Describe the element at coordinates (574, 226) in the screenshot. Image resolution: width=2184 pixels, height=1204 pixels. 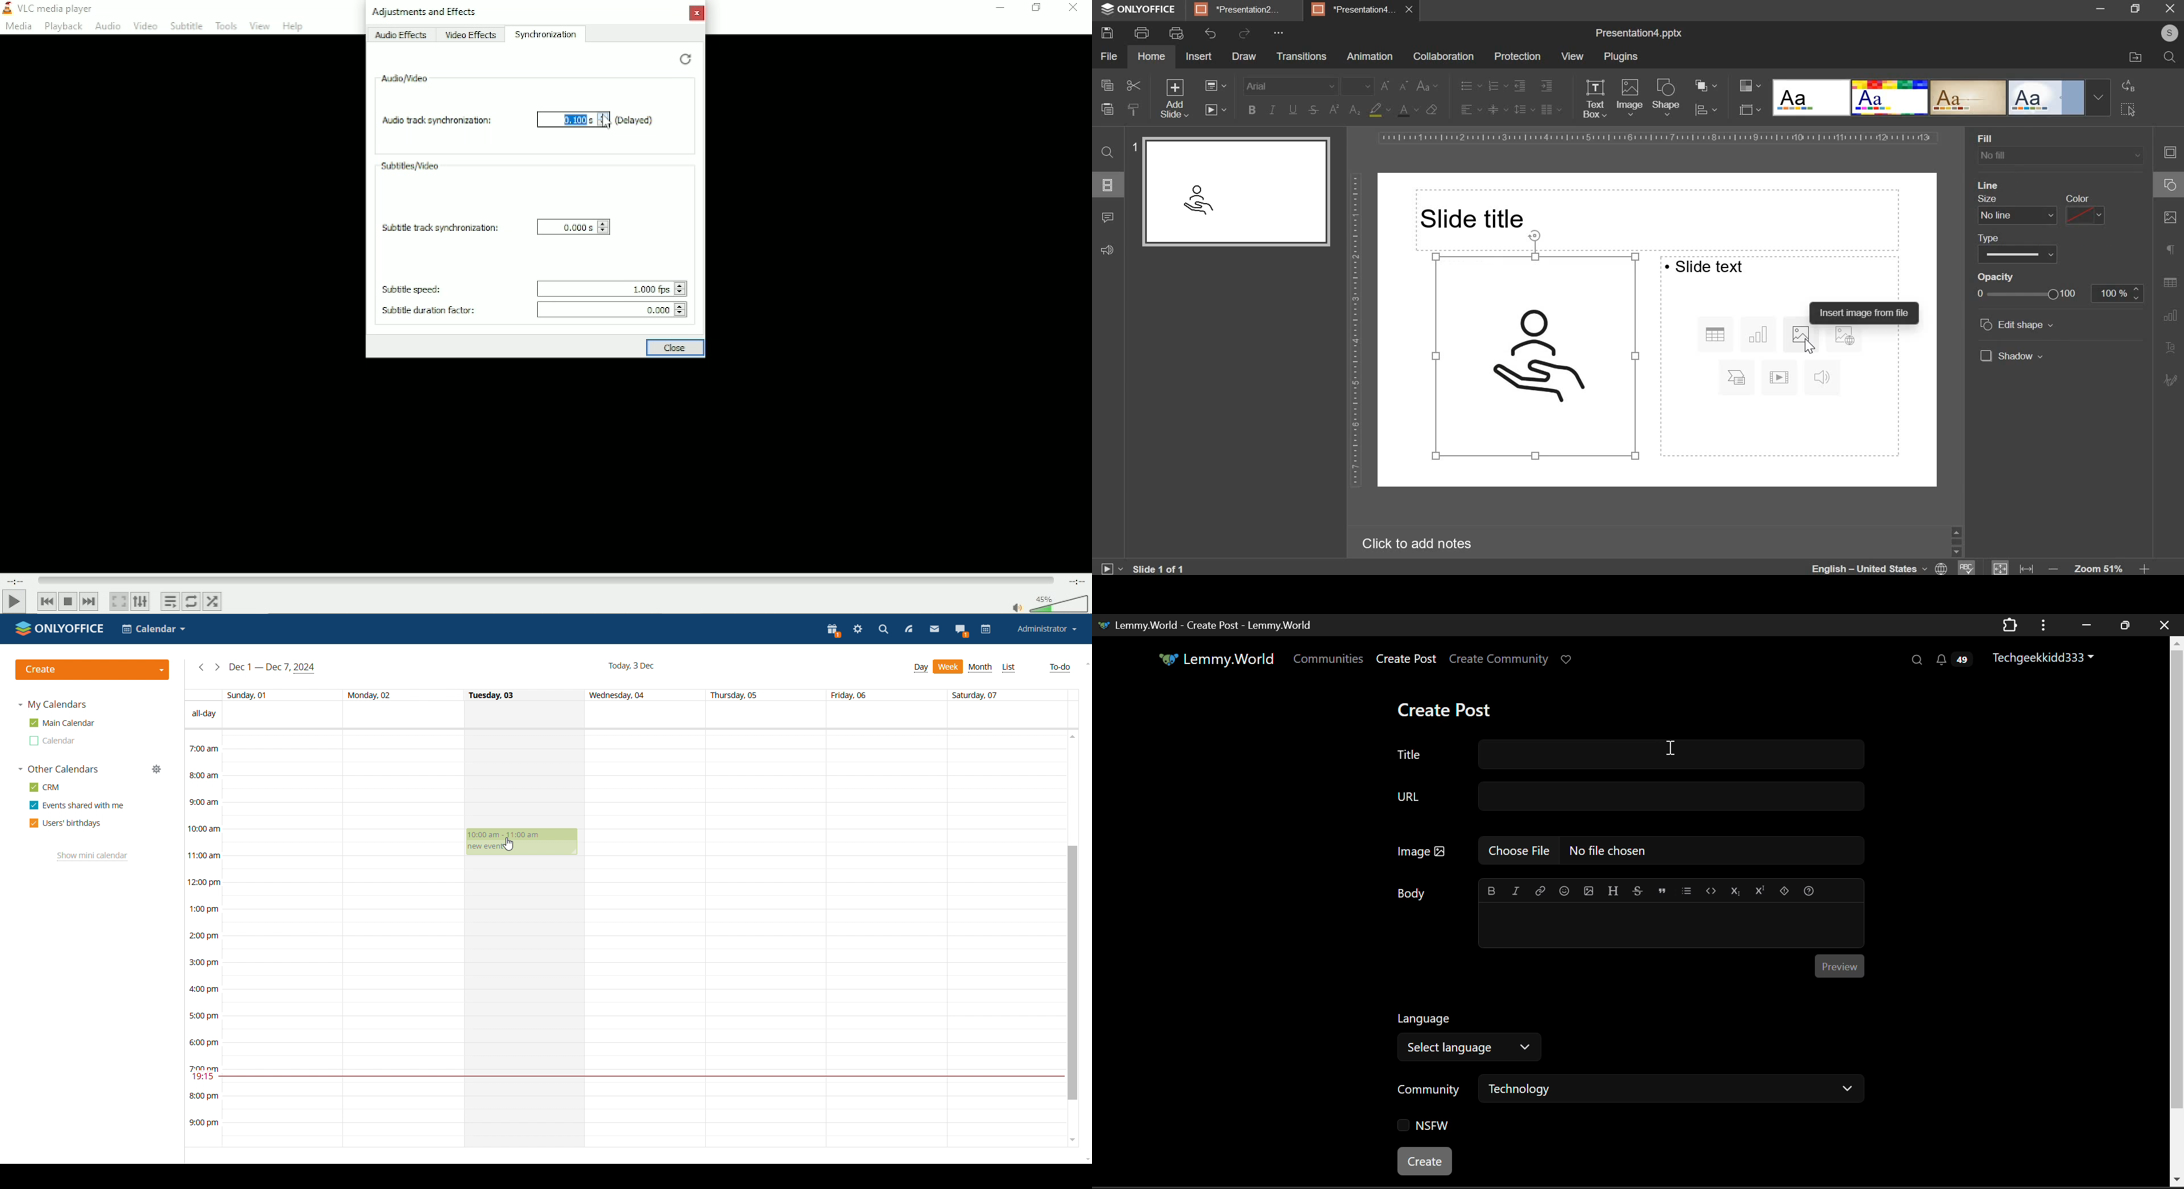
I see `0.000s` at that location.